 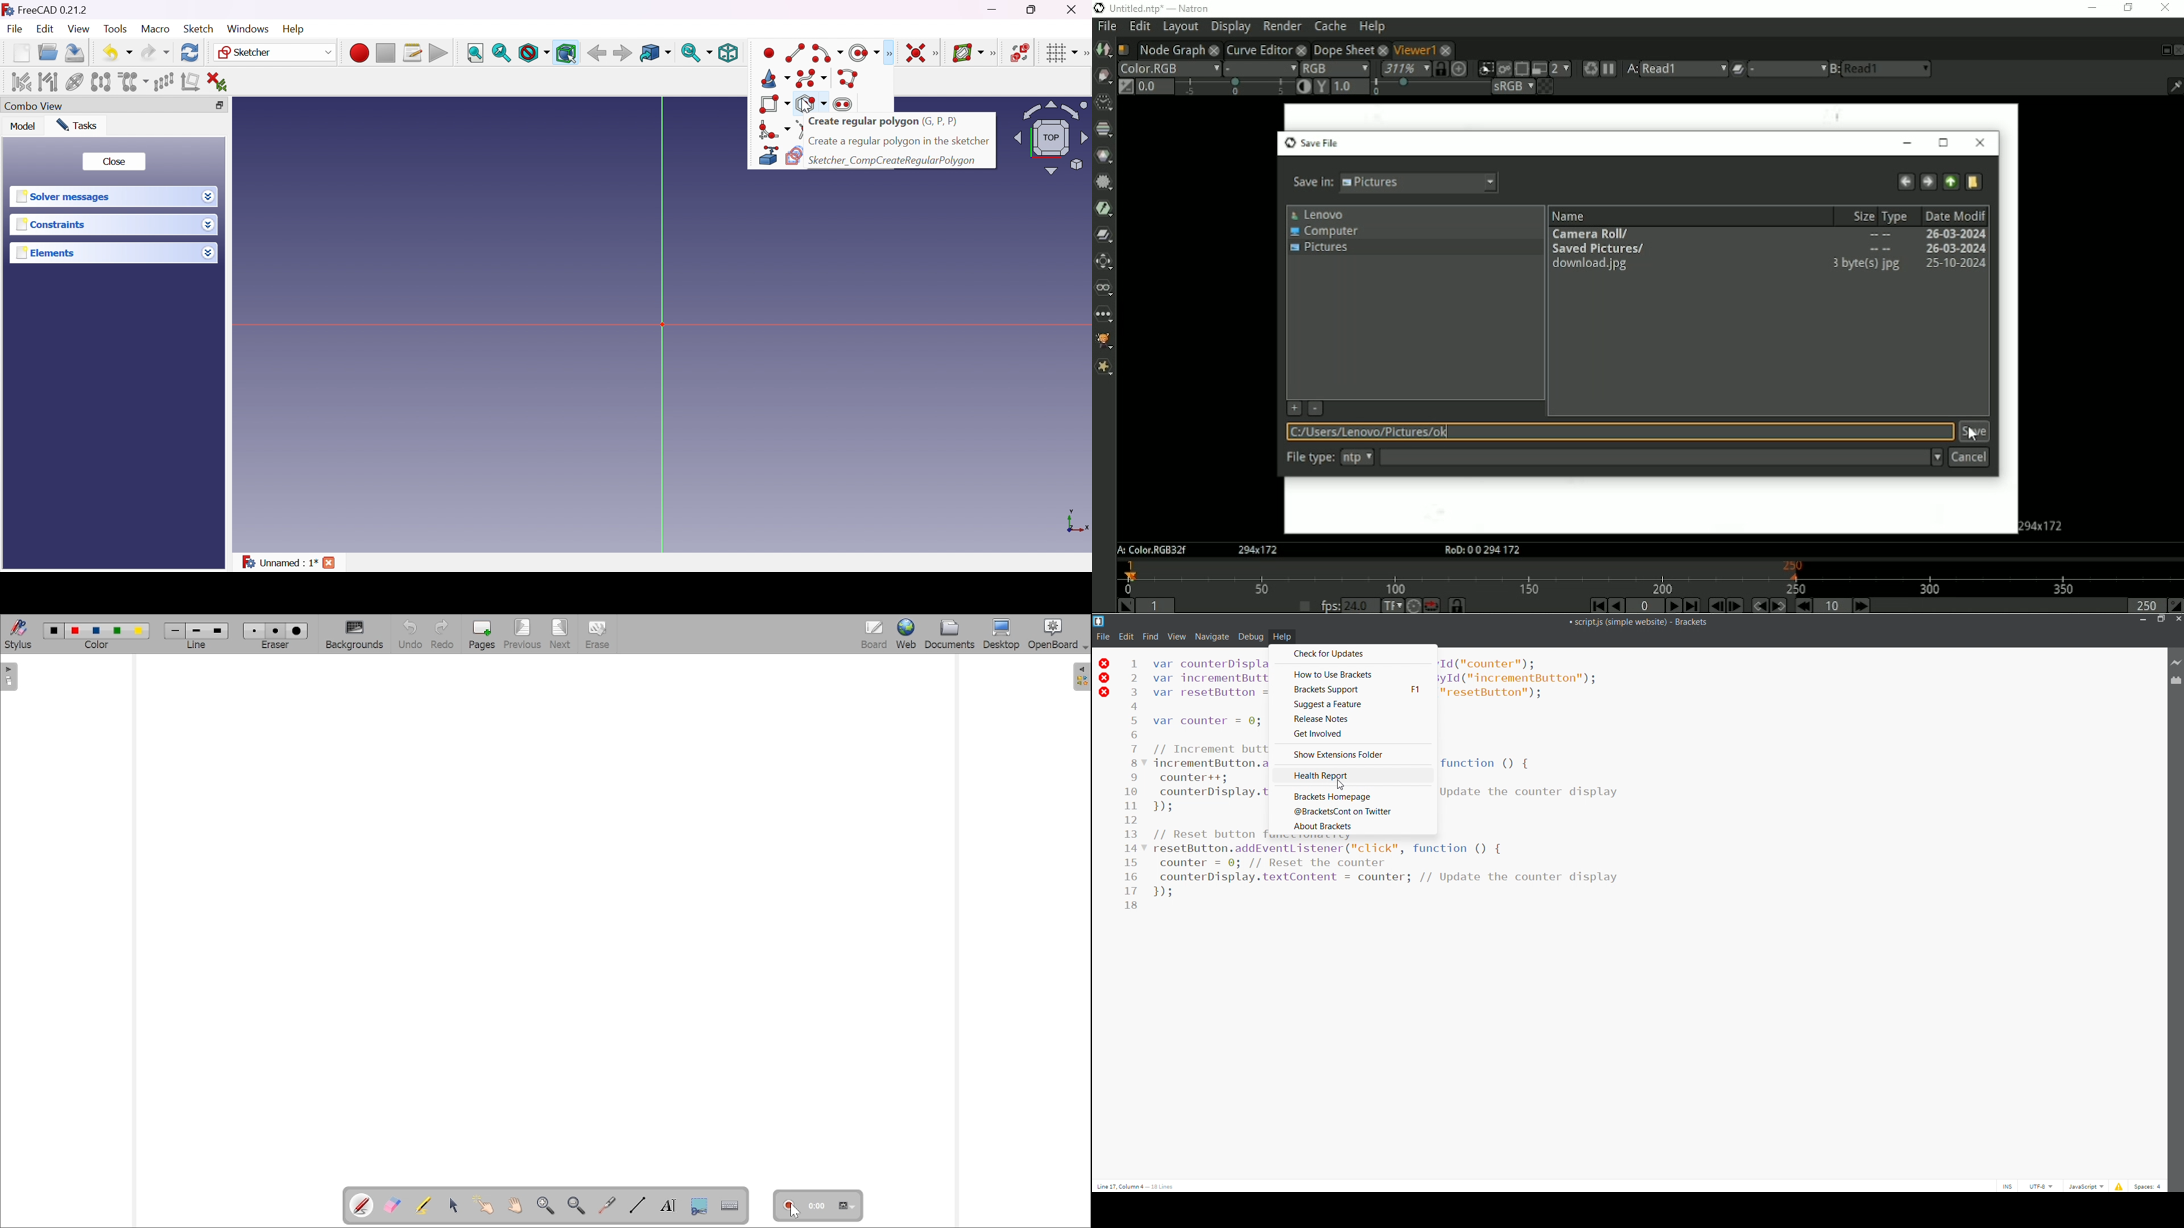 What do you see at coordinates (191, 53) in the screenshot?
I see `Refresh` at bounding box center [191, 53].